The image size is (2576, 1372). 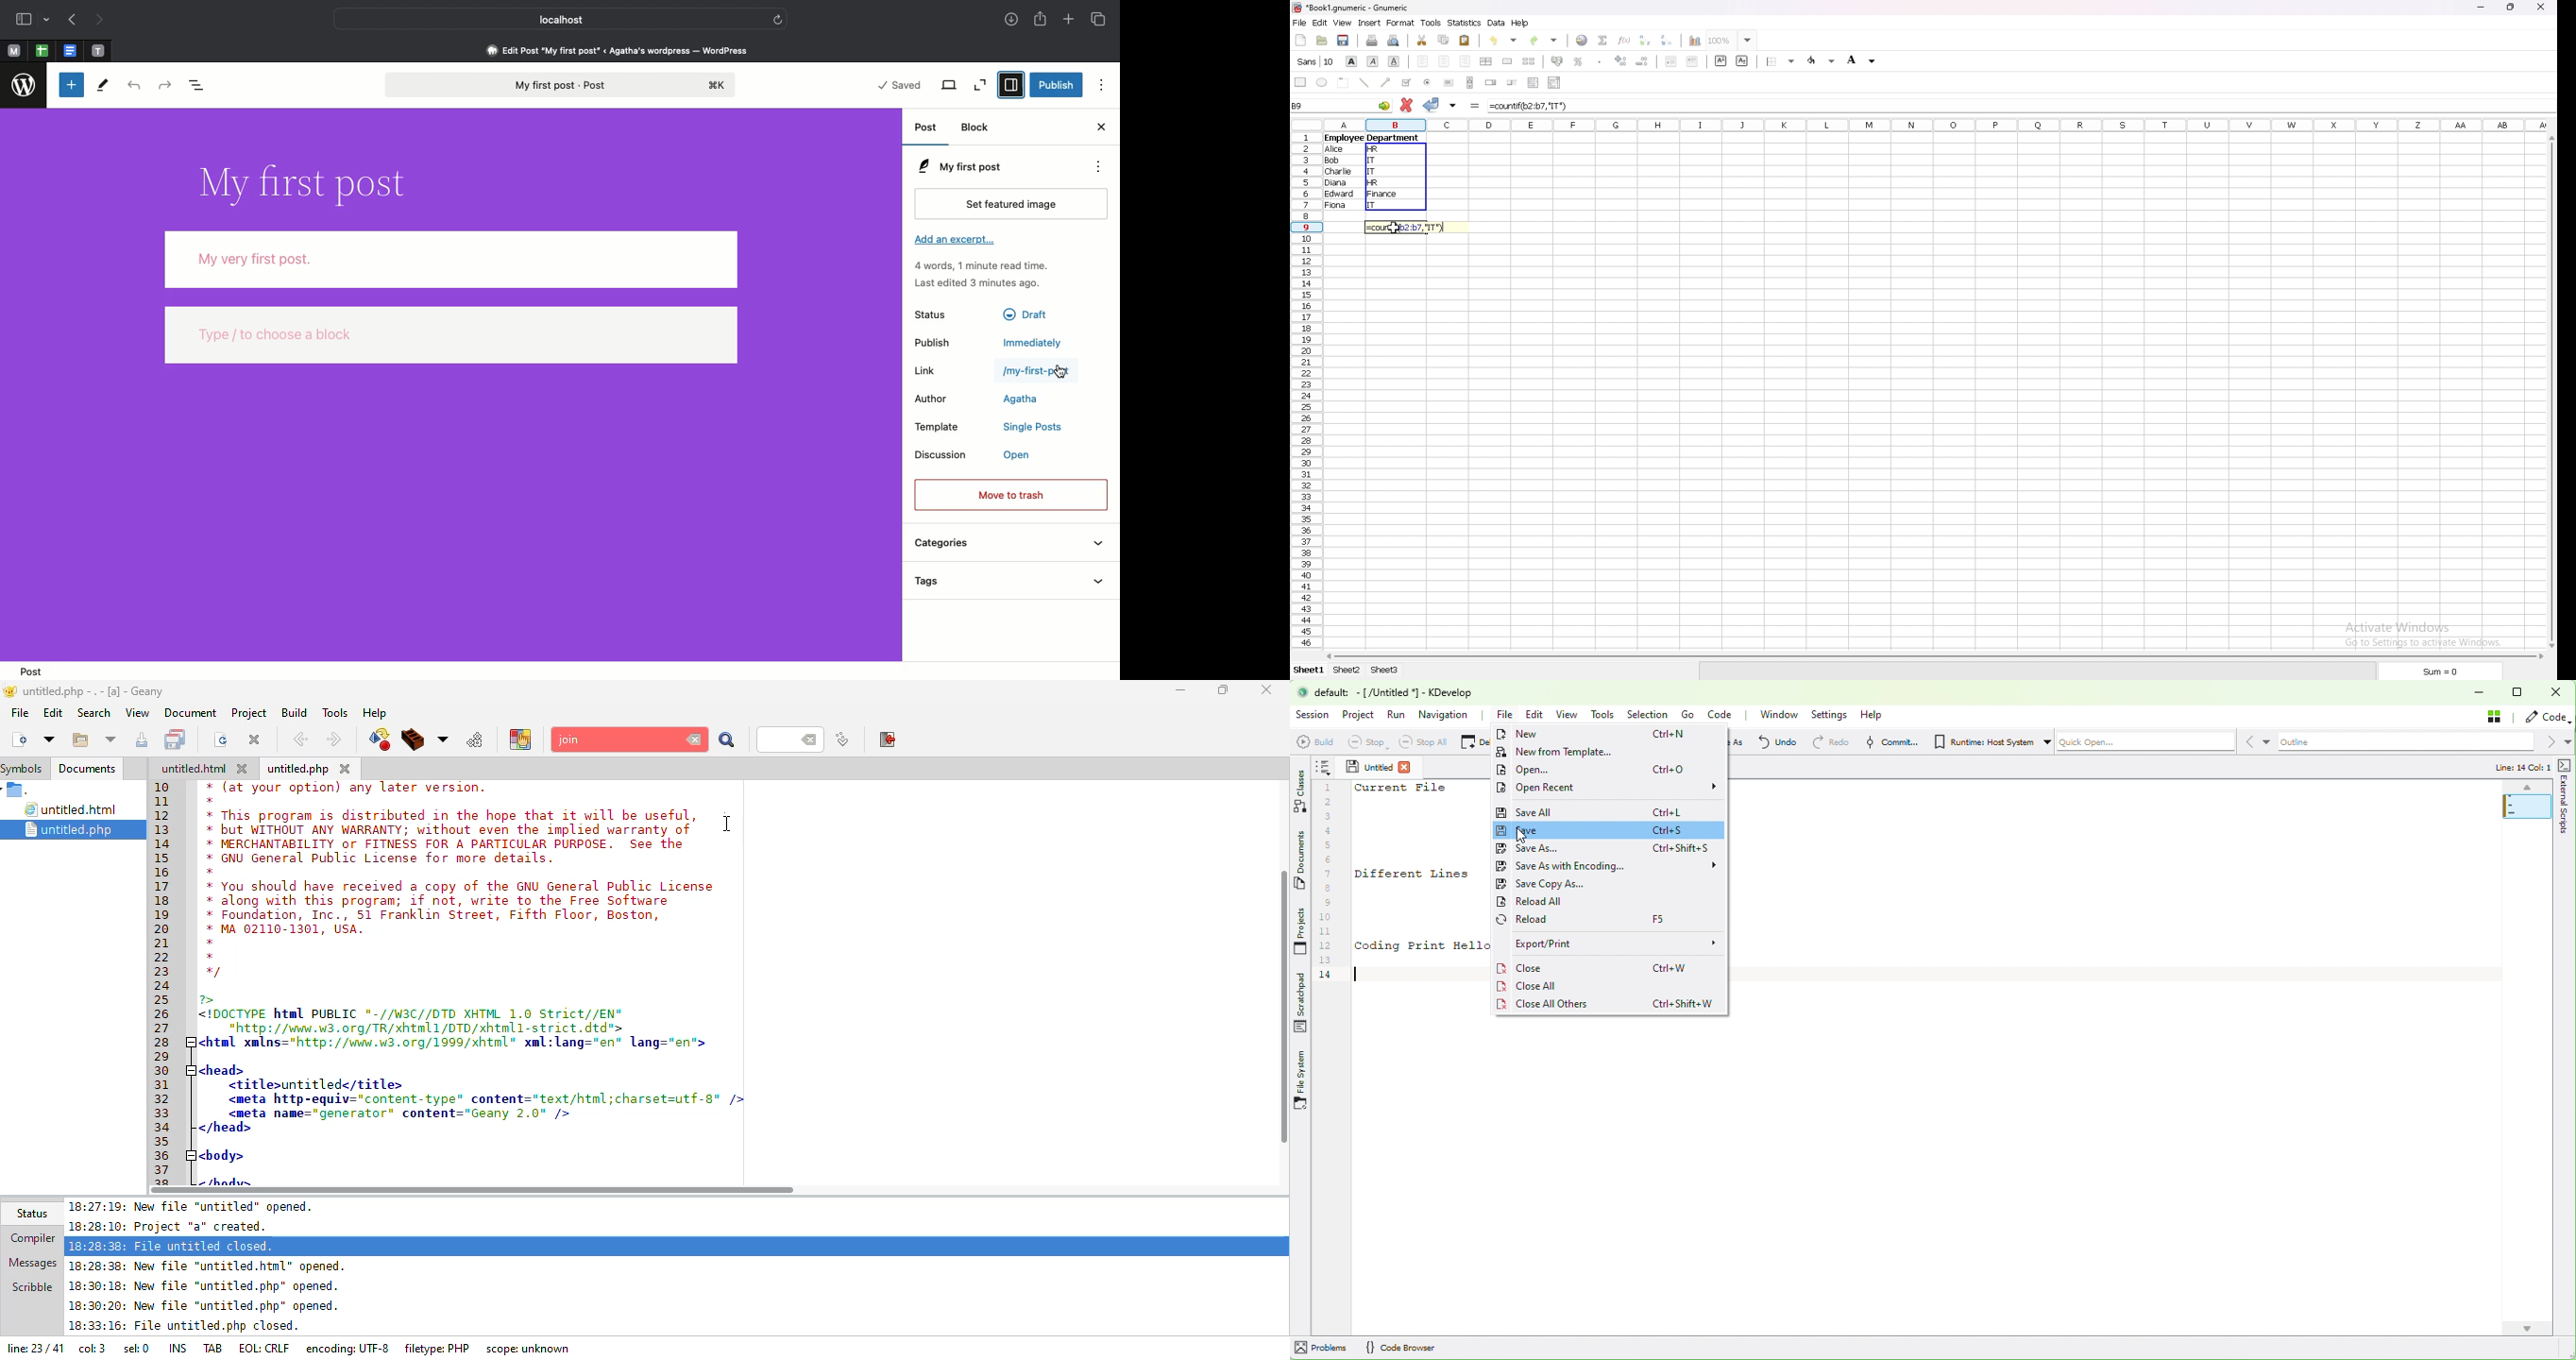 I want to click on scroll bar, so click(x=1471, y=82).